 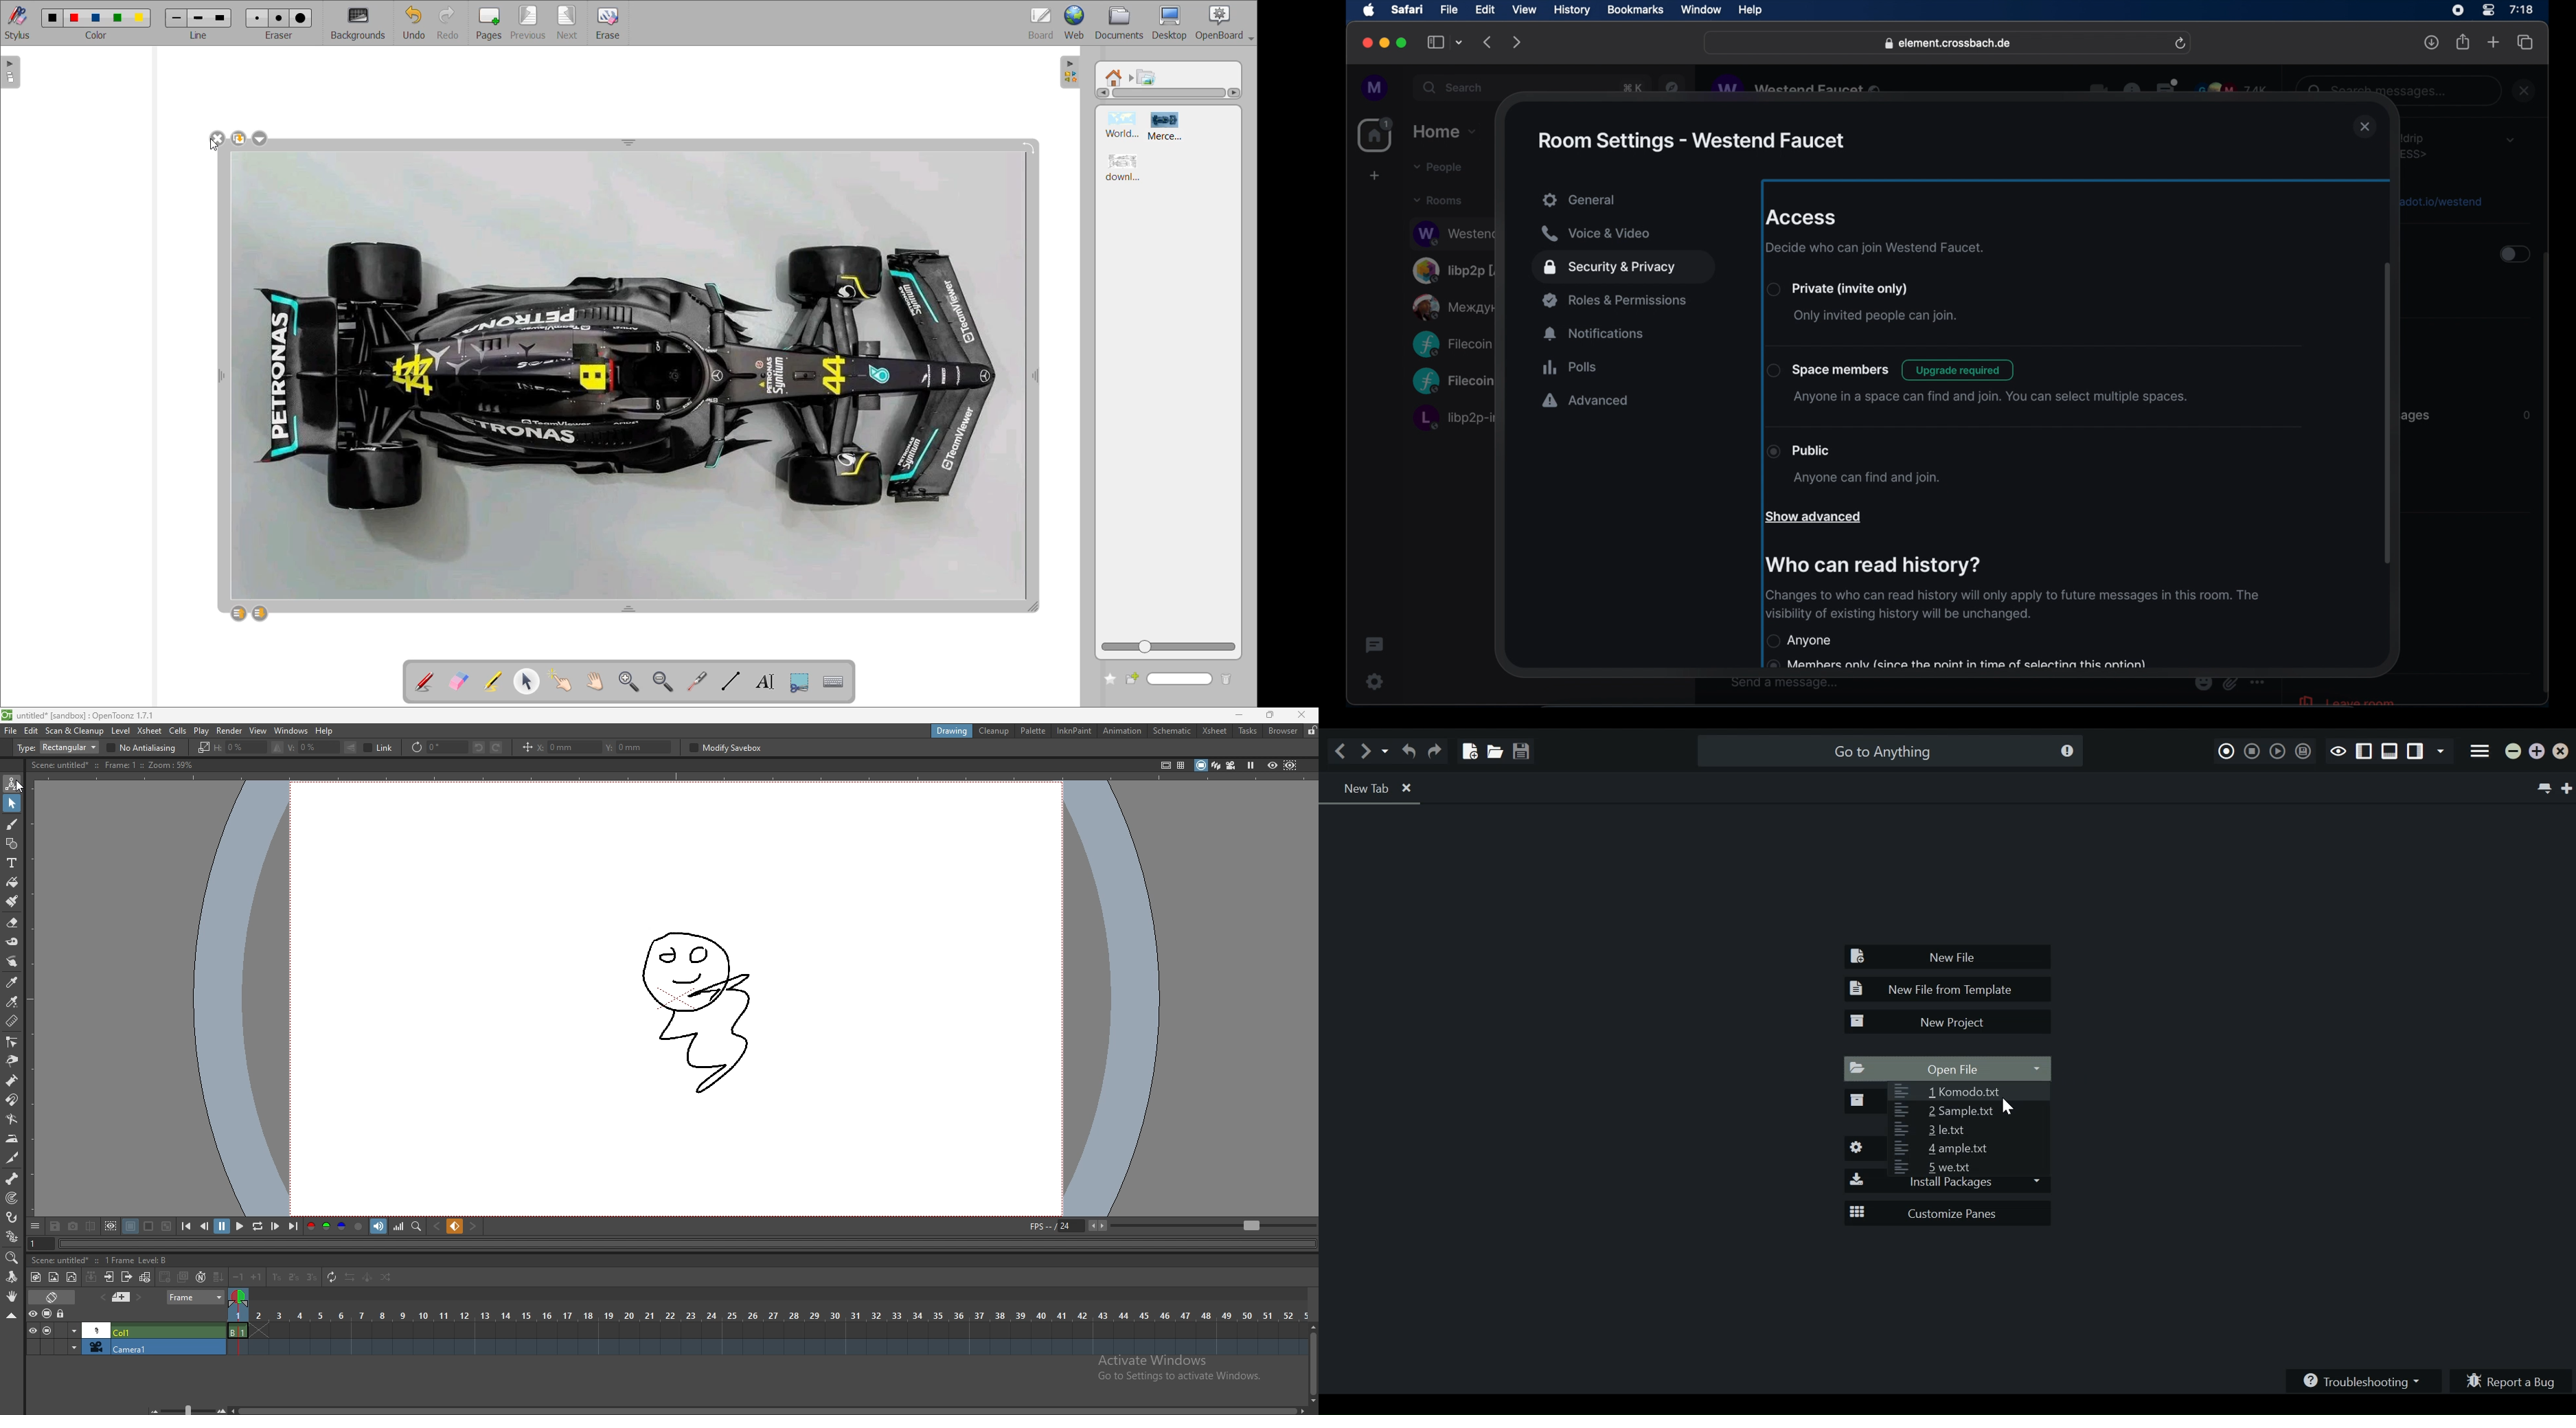 What do you see at coordinates (2346, 699) in the screenshot?
I see `leave room` at bounding box center [2346, 699].